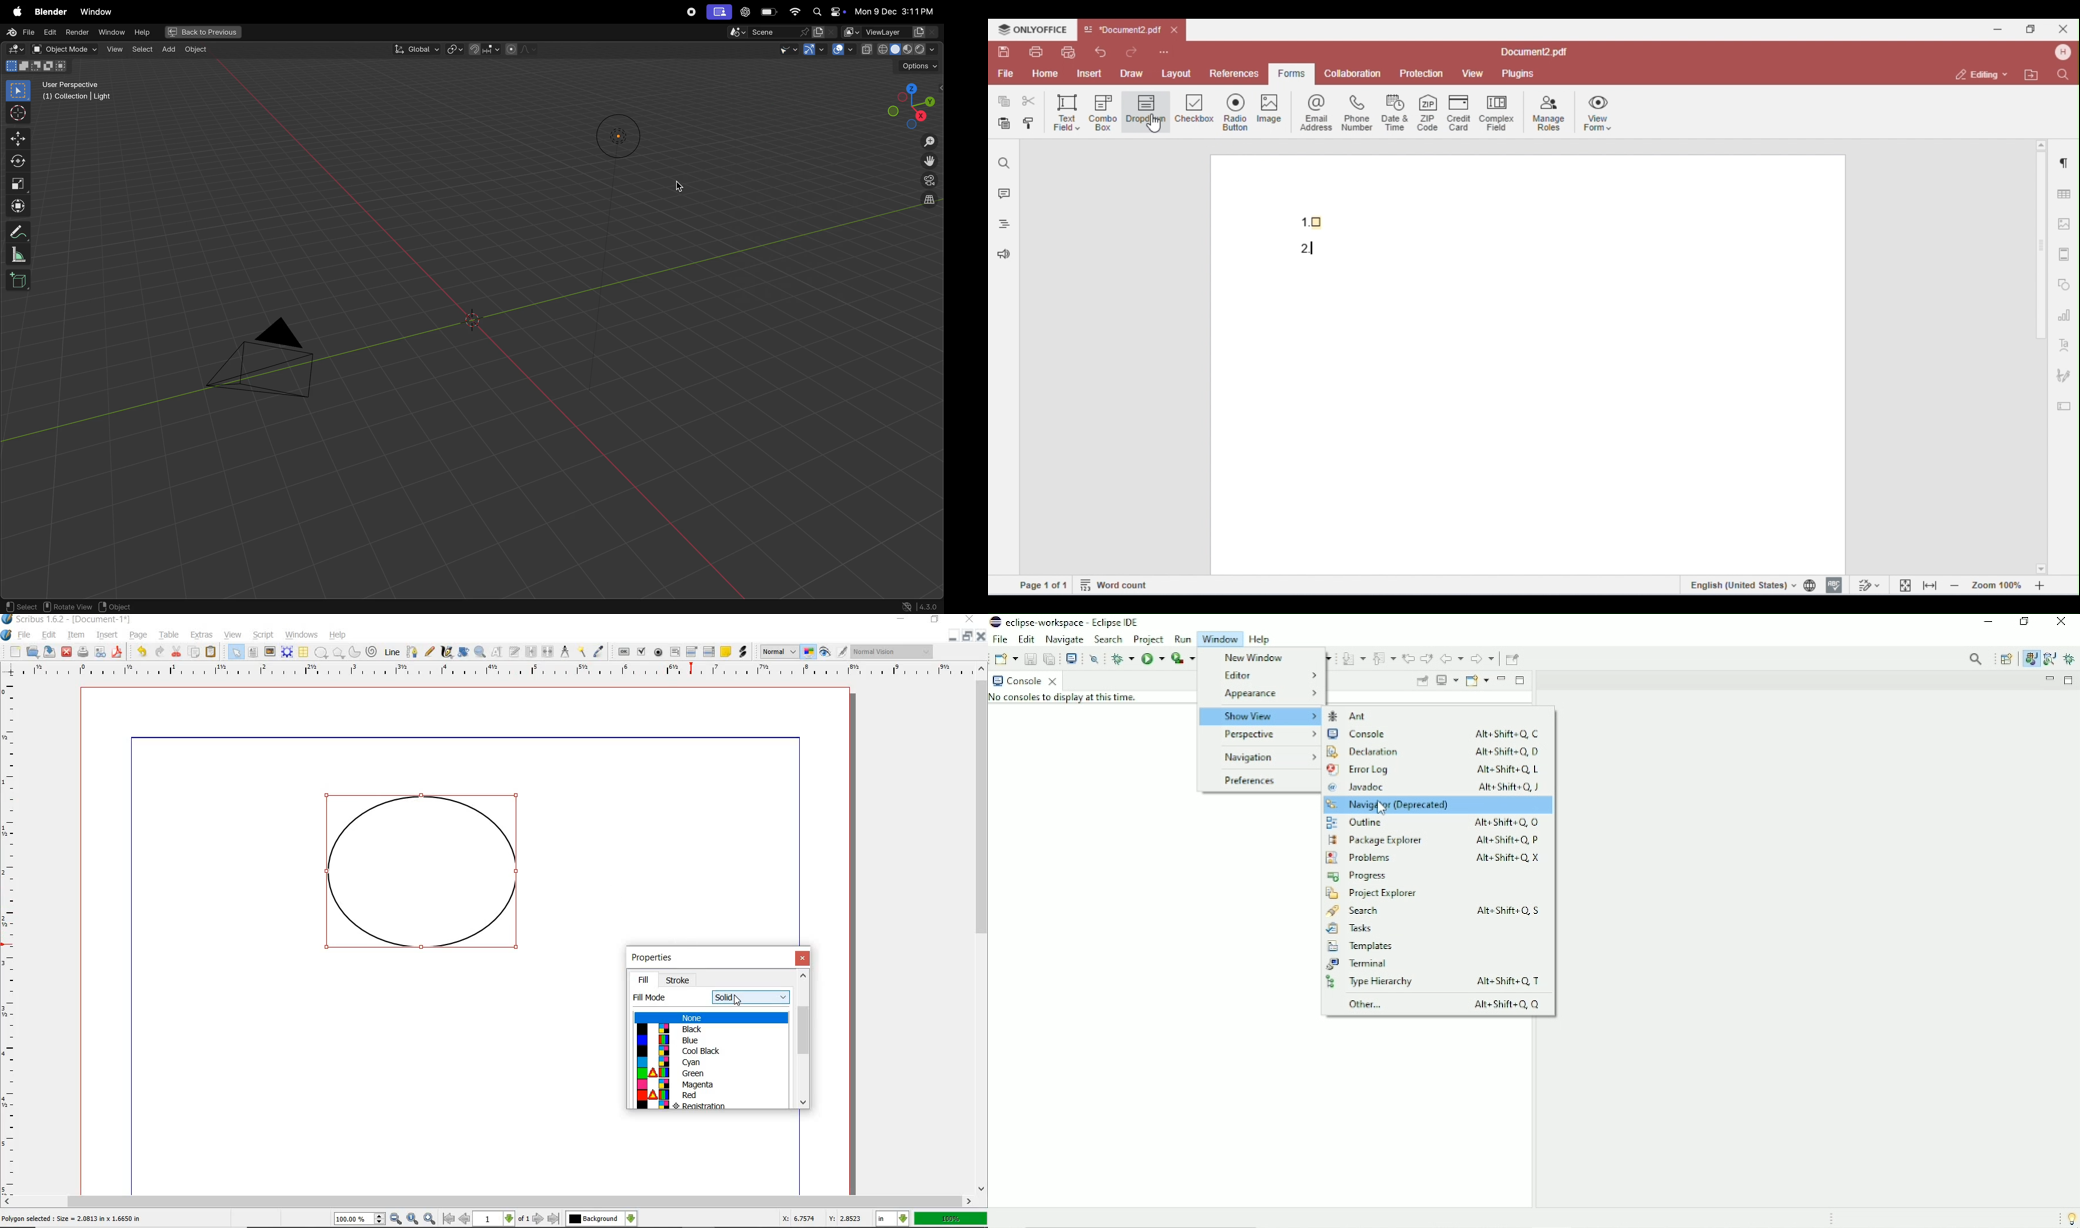 The height and width of the screenshot is (1232, 2100). What do you see at coordinates (743, 652) in the screenshot?
I see `LINK ANNOTATION` at bounding box center [743, 652].